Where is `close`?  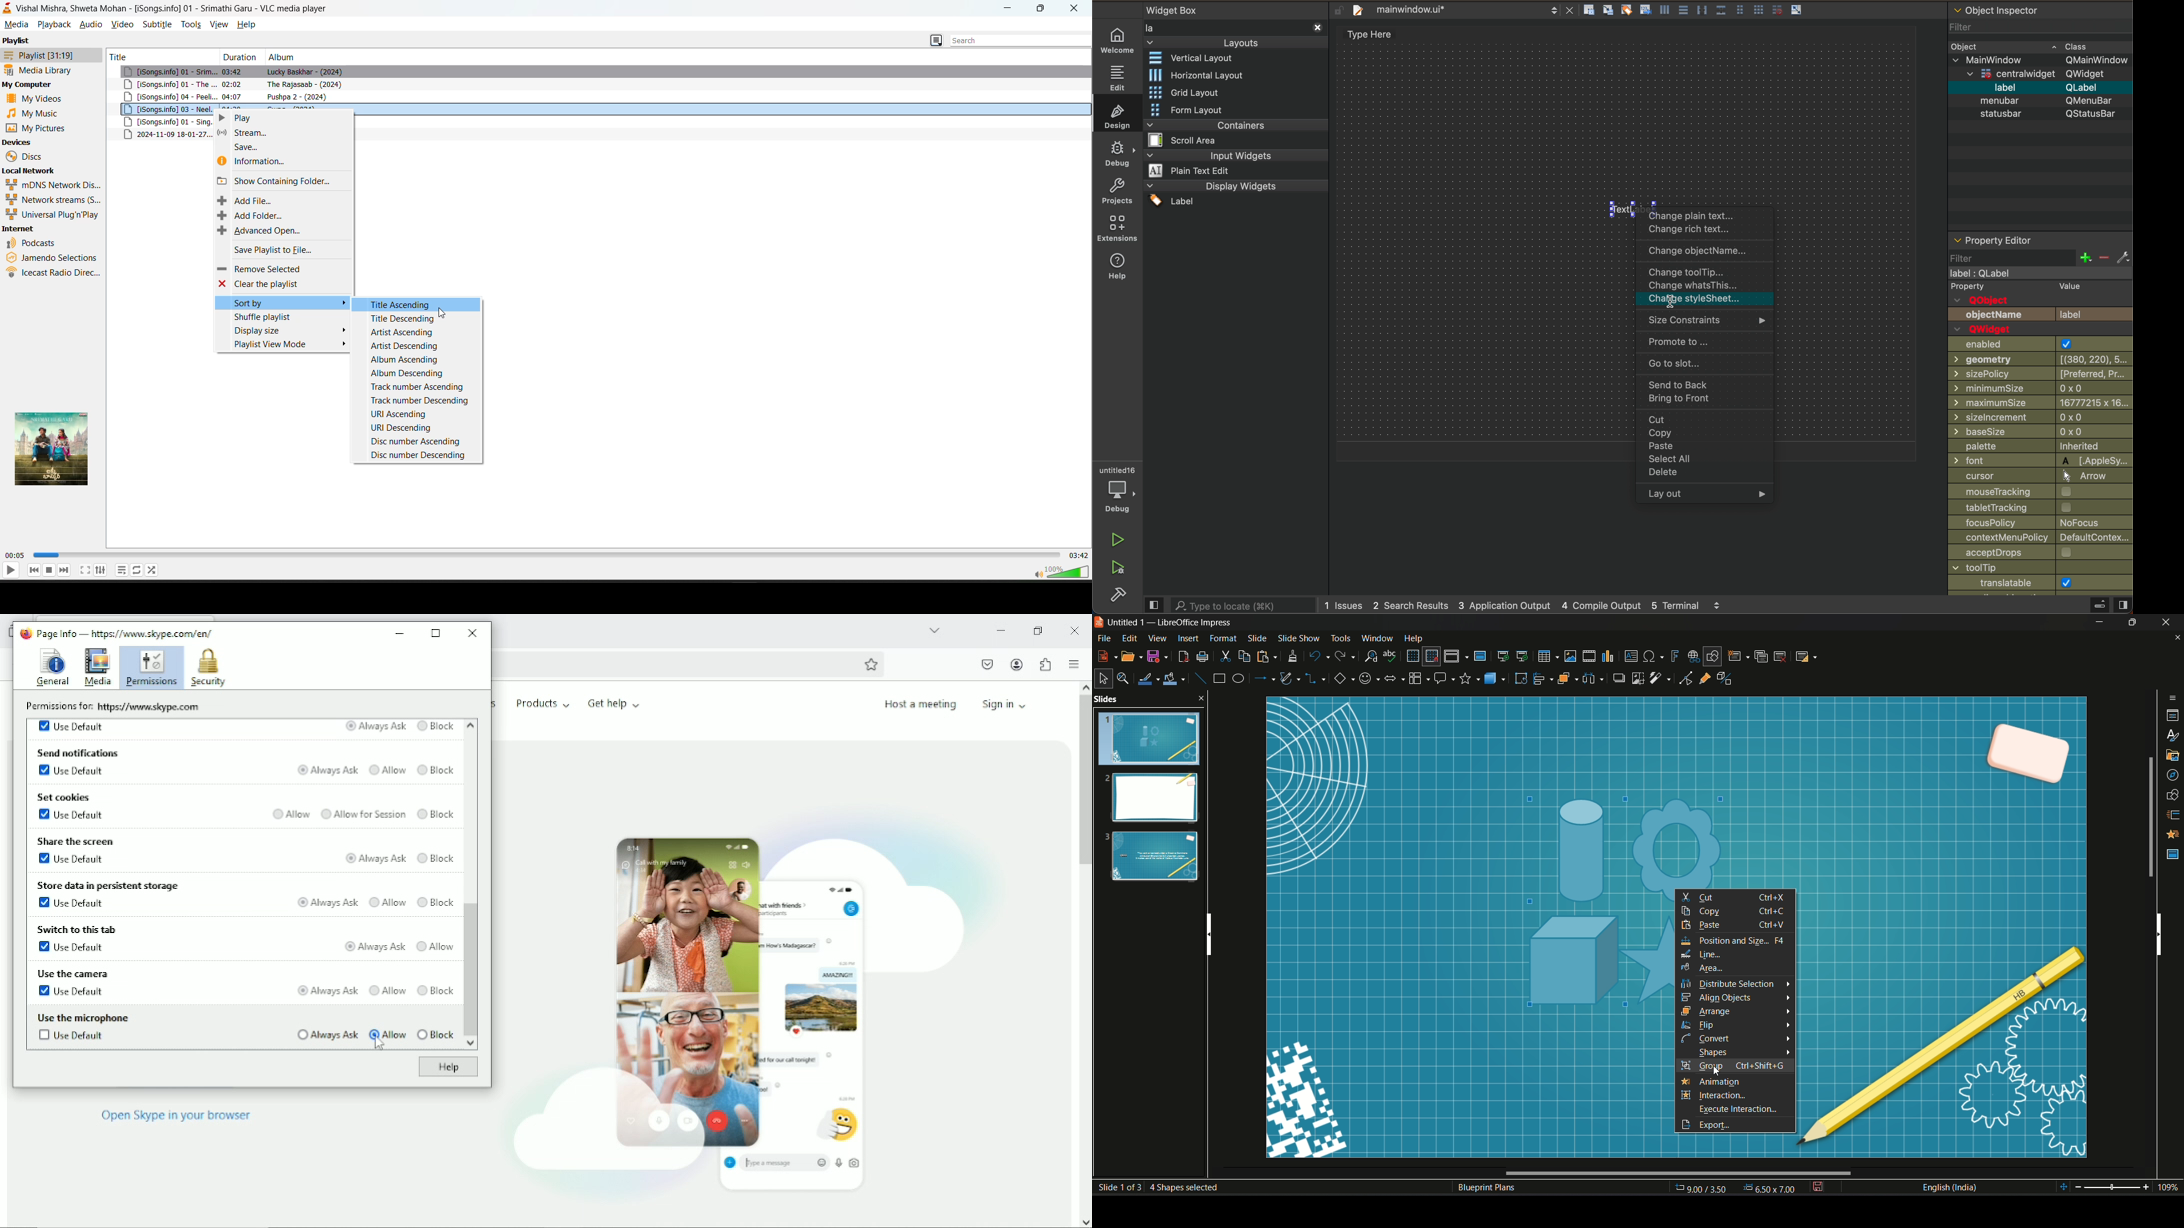 close is located at coordinates (1075, 630).